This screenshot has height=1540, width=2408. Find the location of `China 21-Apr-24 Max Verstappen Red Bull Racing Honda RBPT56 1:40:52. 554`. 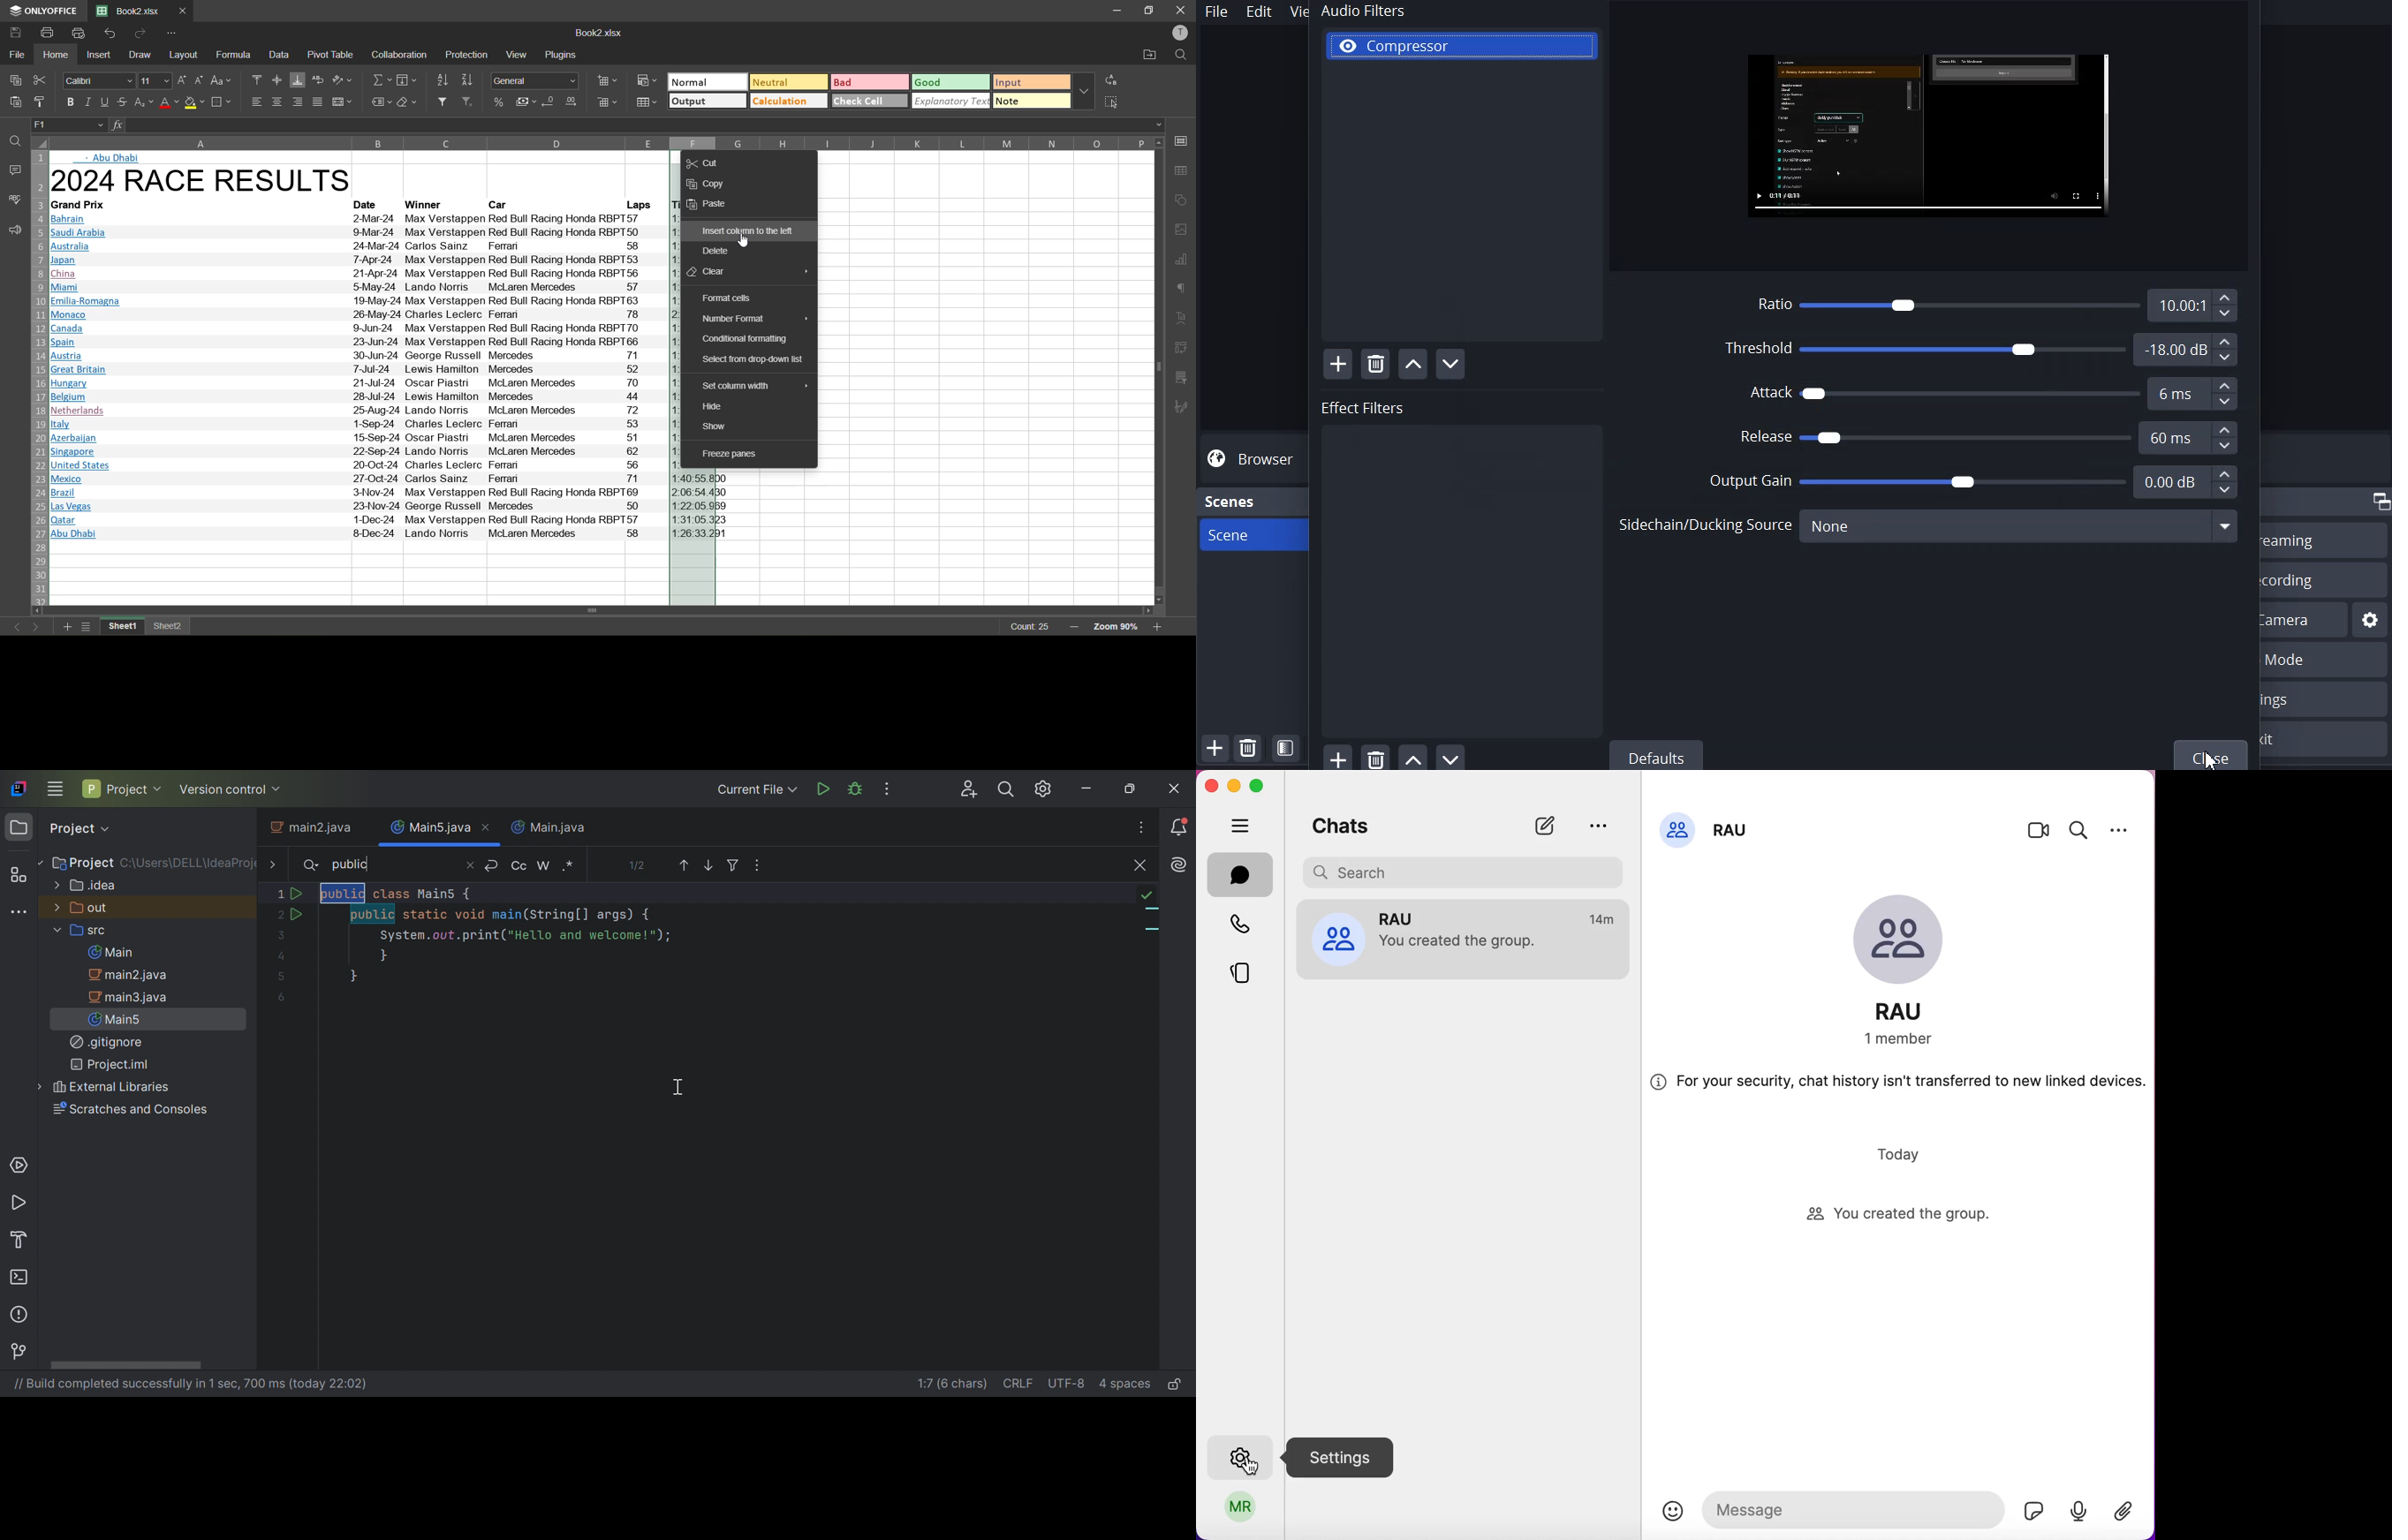

China 21-Apr-24 Max Verstappen Red Bull Racing Honda RBPT56 1:40:52. 554 is located at coordinates (360, 274).